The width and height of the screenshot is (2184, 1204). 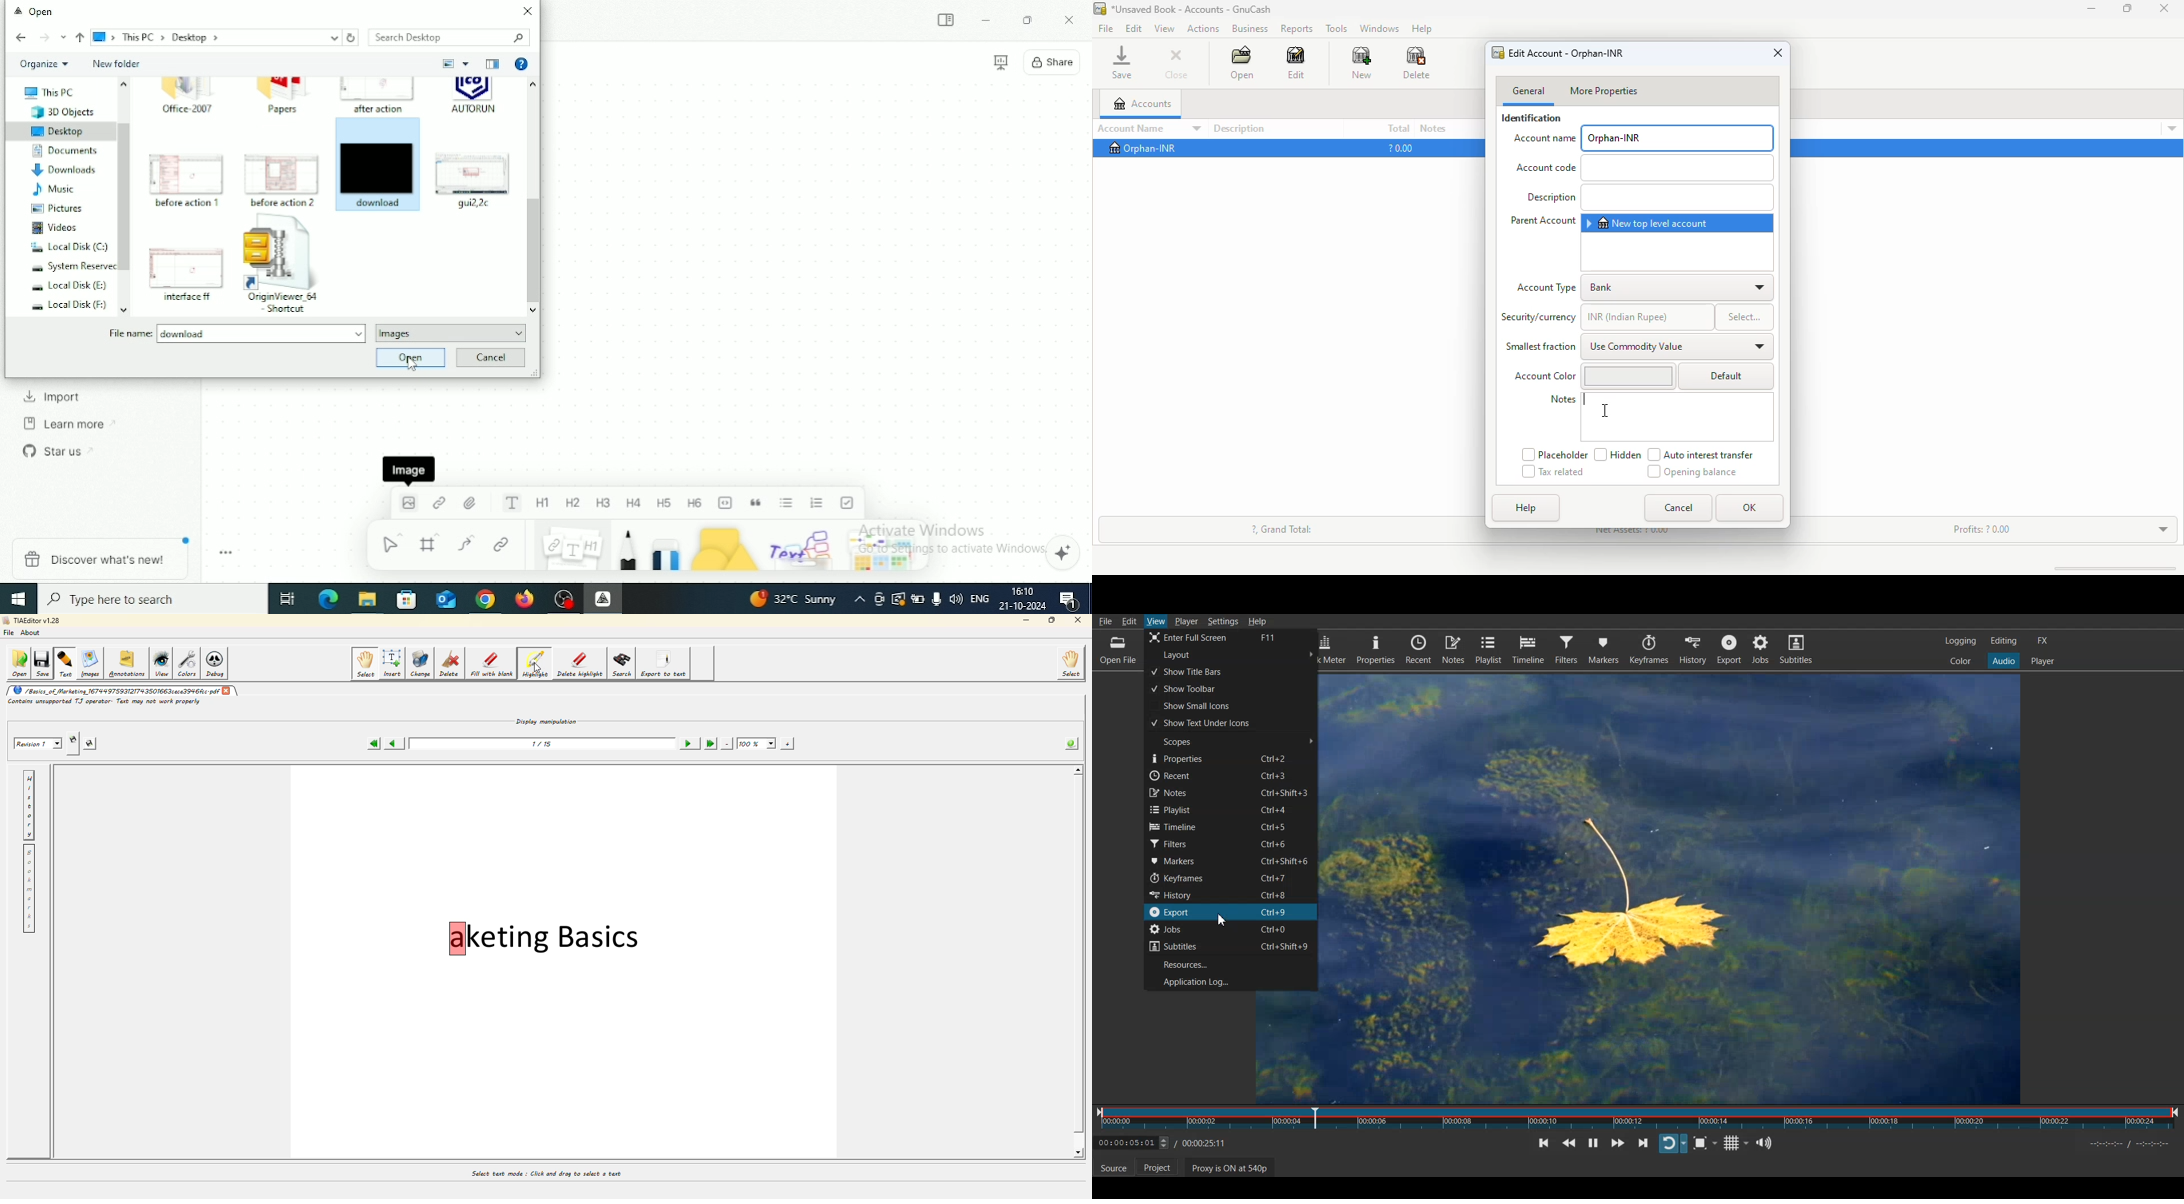 What do you see at coordinates (1961, 641) in the screenshot?
I see `Logging` at bounding box center [1961, 641].